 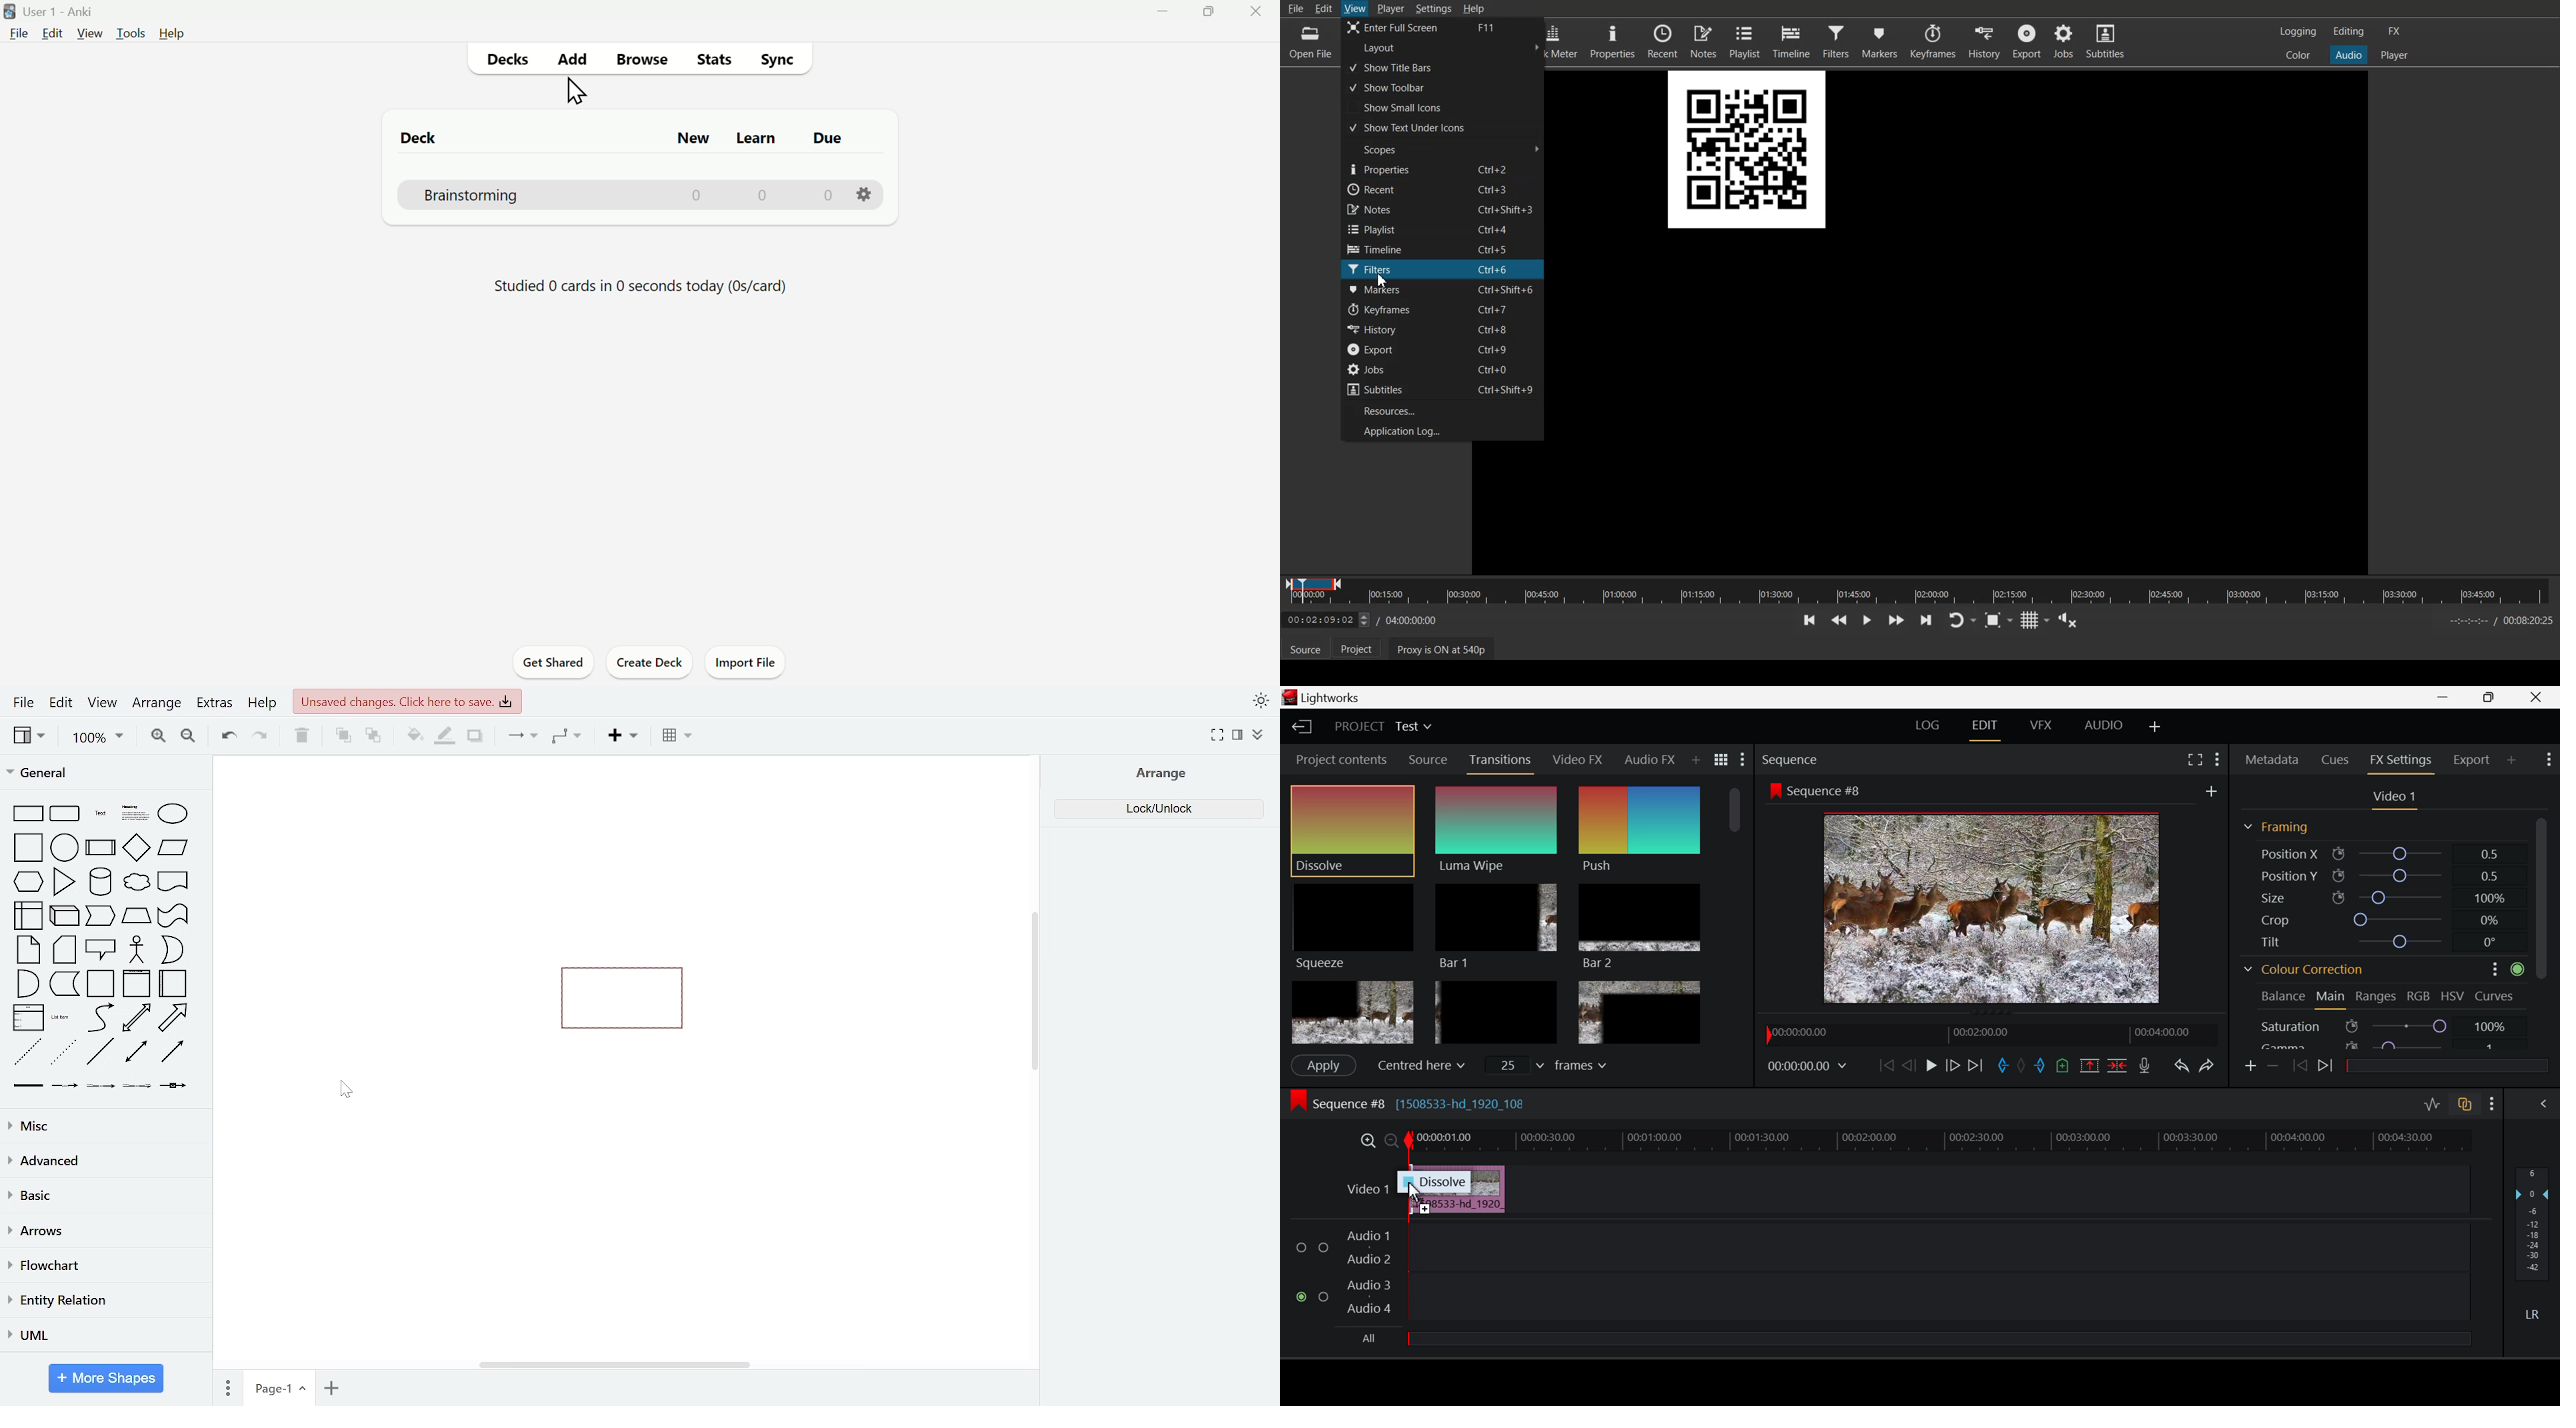 What do you see at coordinates (1442, 370) in the screenshot?
I see `Jobs` at bounding box center [1442, 370].